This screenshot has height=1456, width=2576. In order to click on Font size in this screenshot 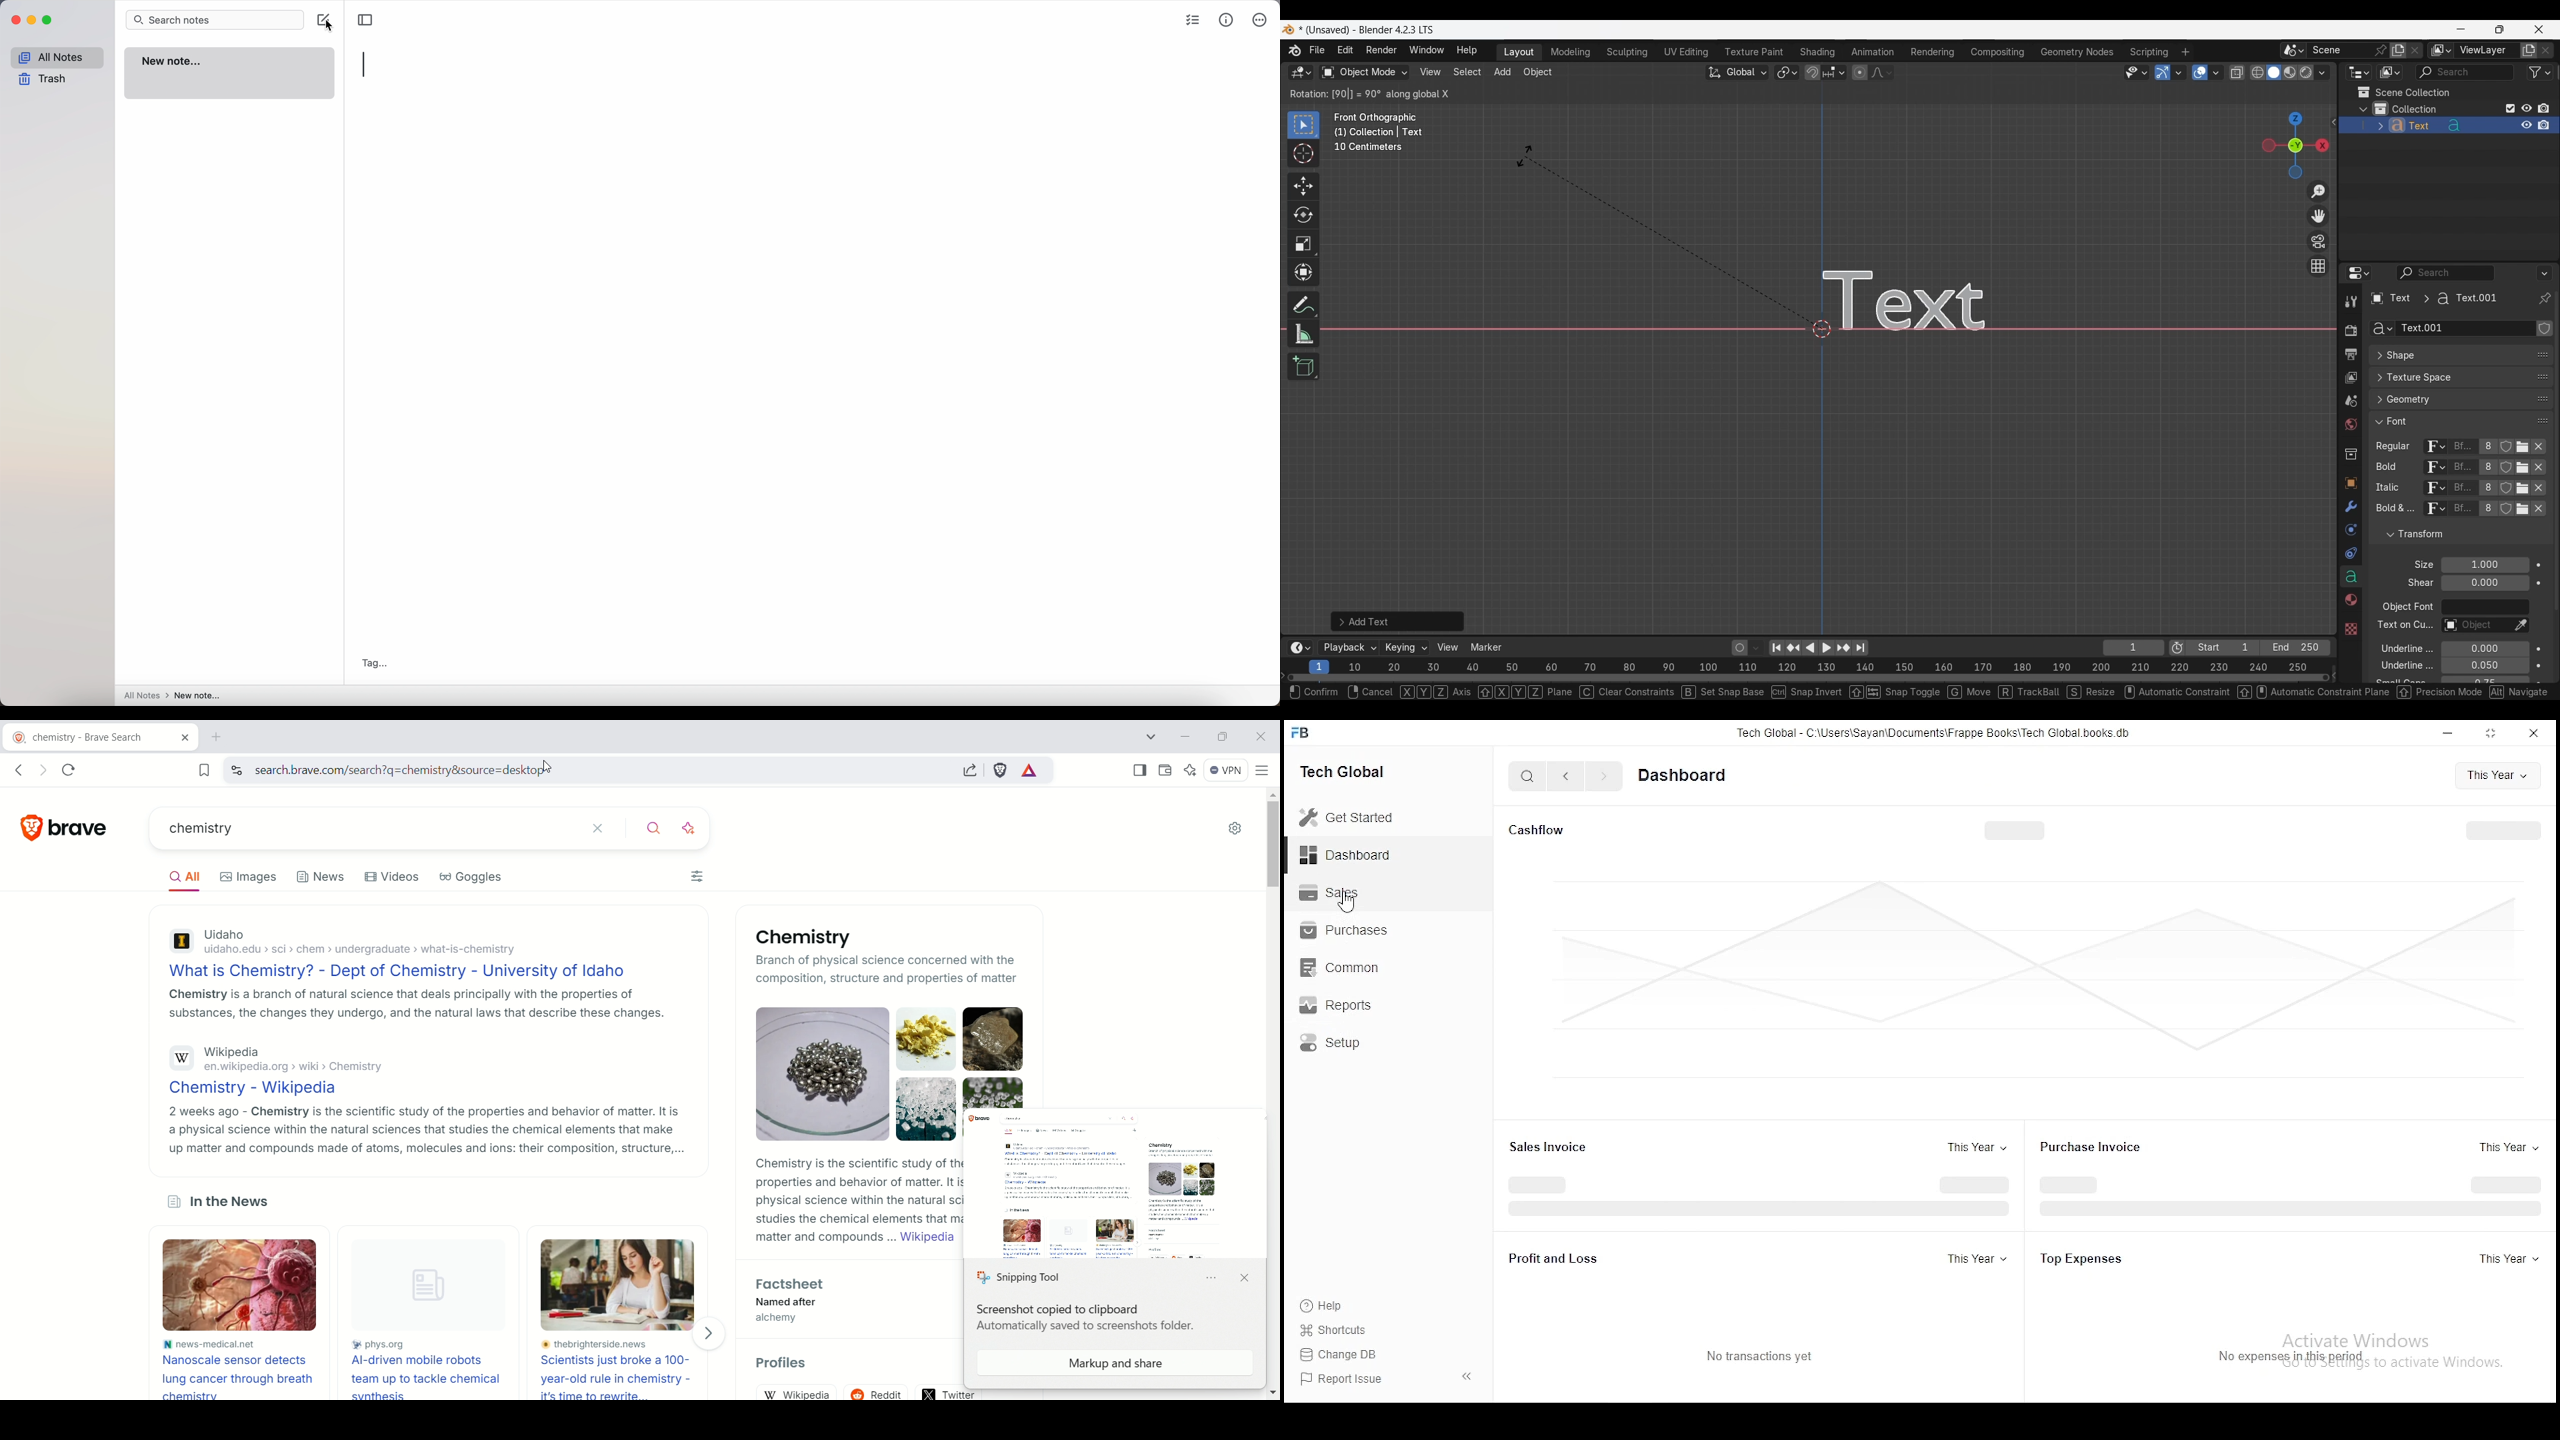, I will do `click(2486, 565)`.